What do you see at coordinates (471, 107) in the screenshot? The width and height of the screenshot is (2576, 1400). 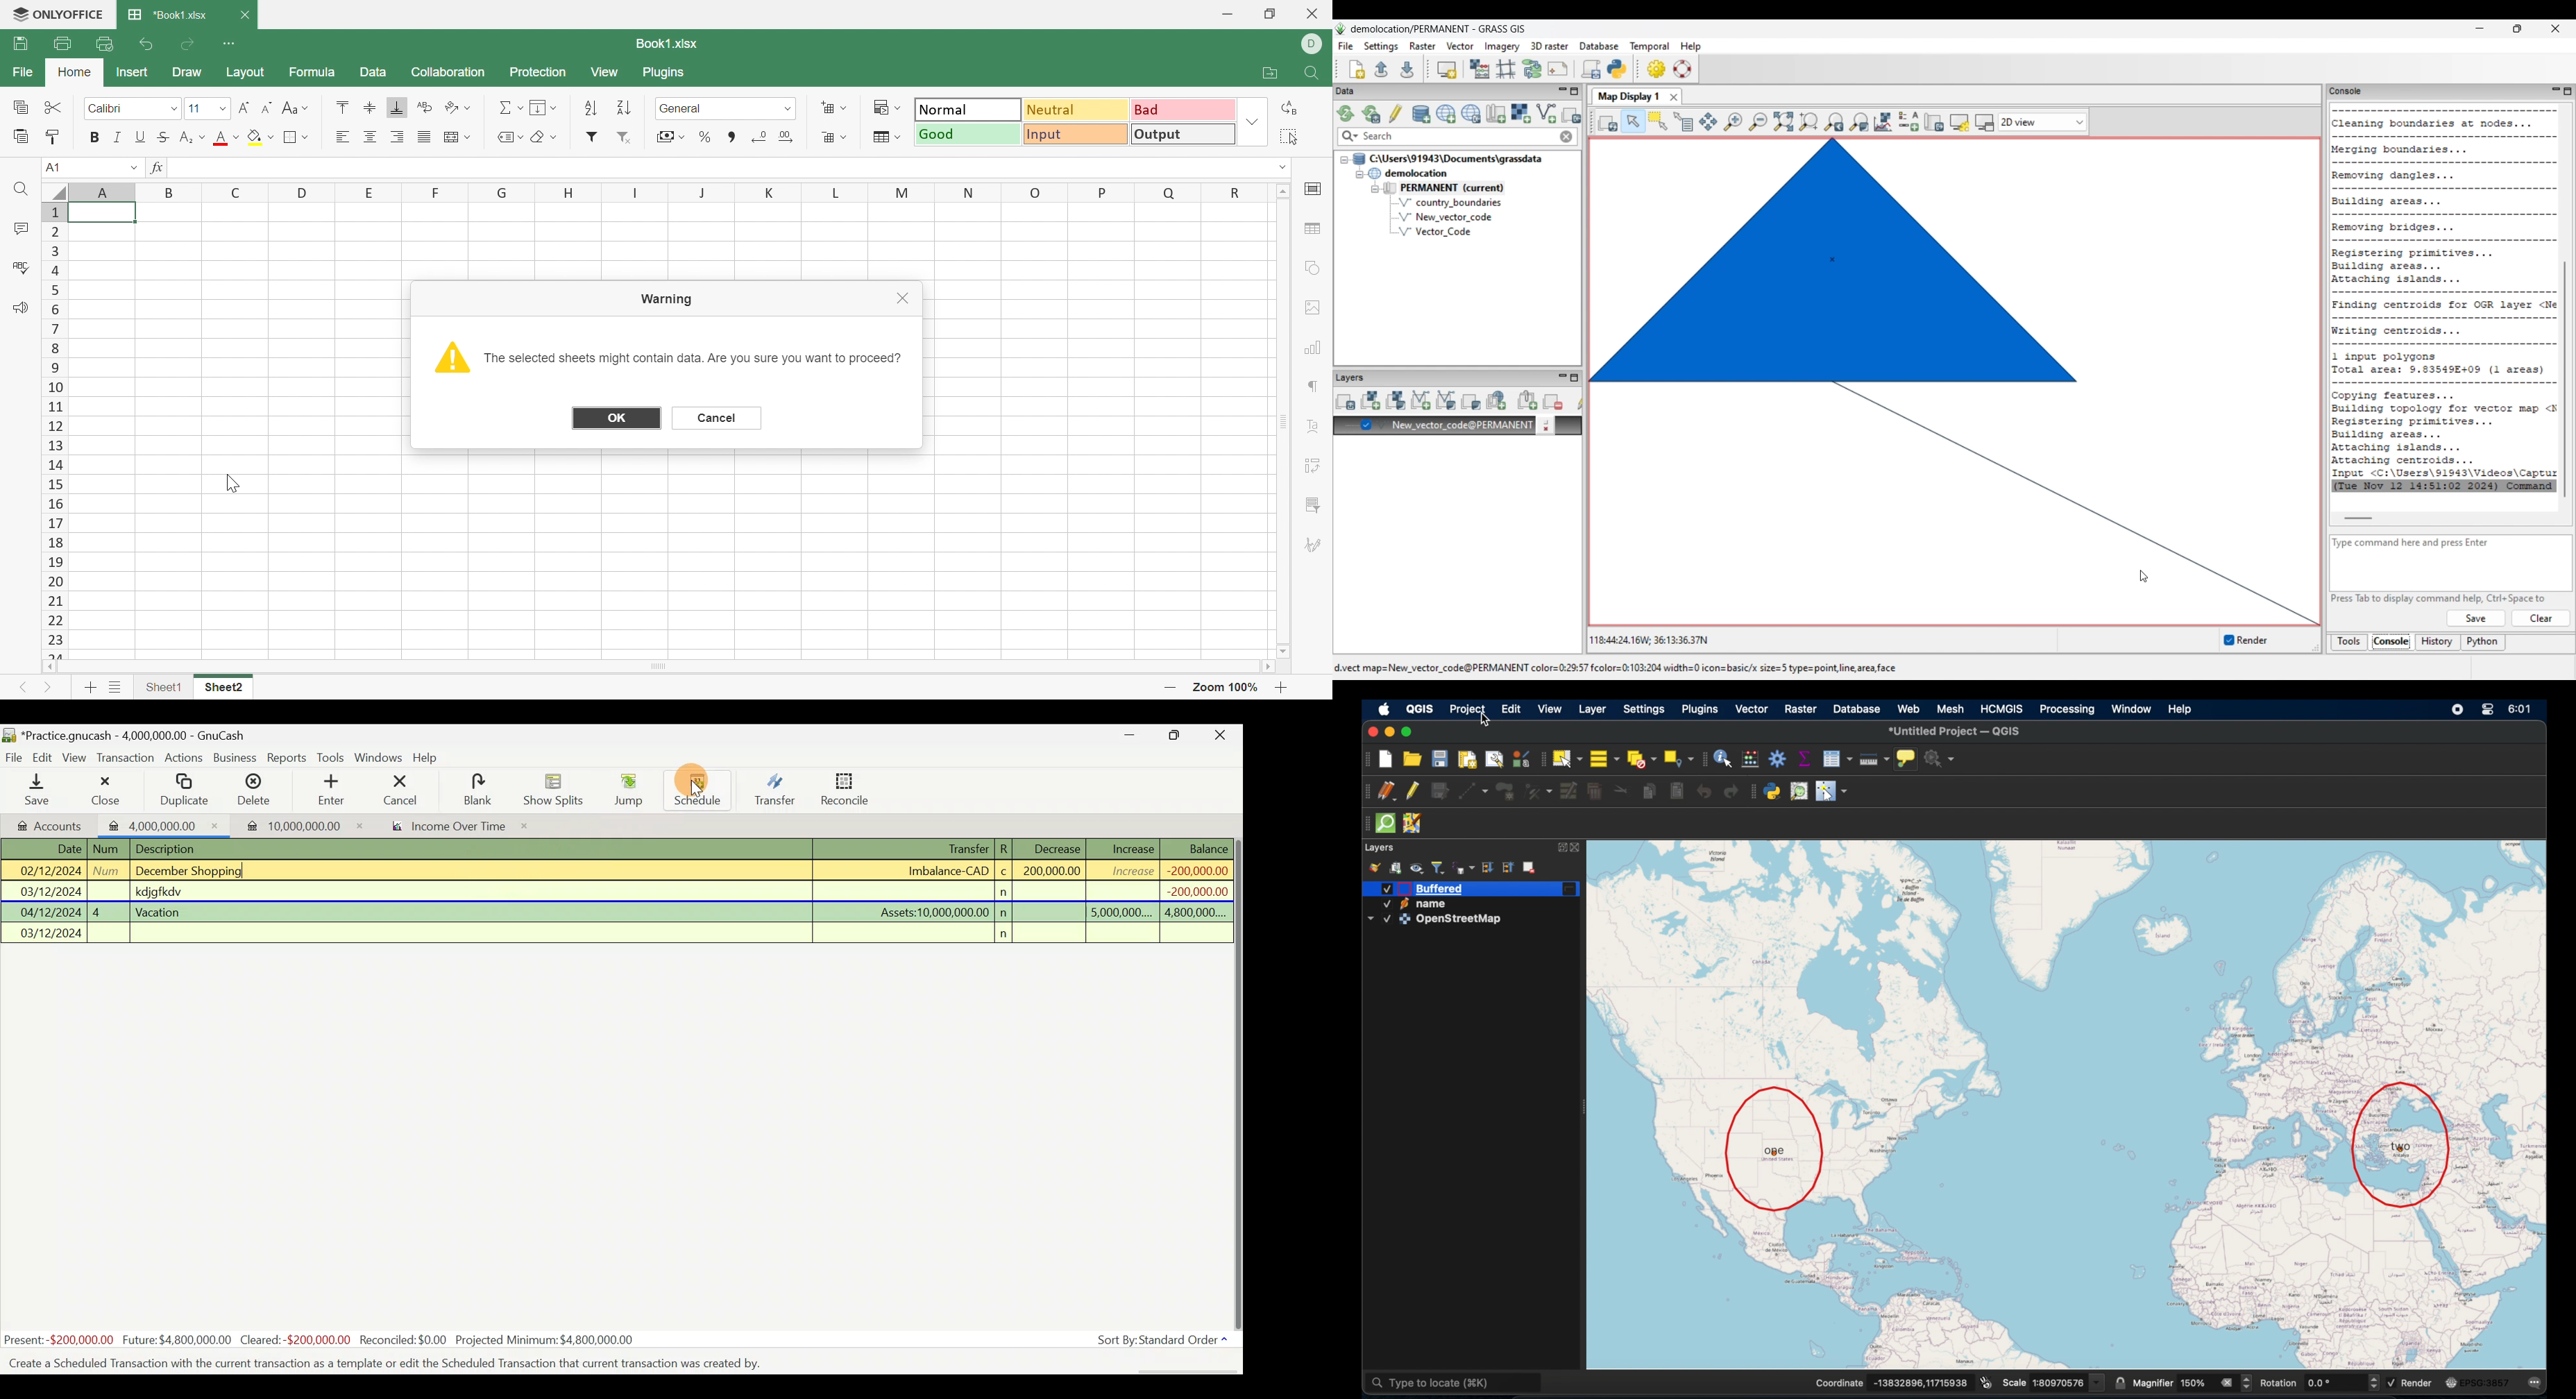 I see `Drop Down` at bounding box center [471, 107].